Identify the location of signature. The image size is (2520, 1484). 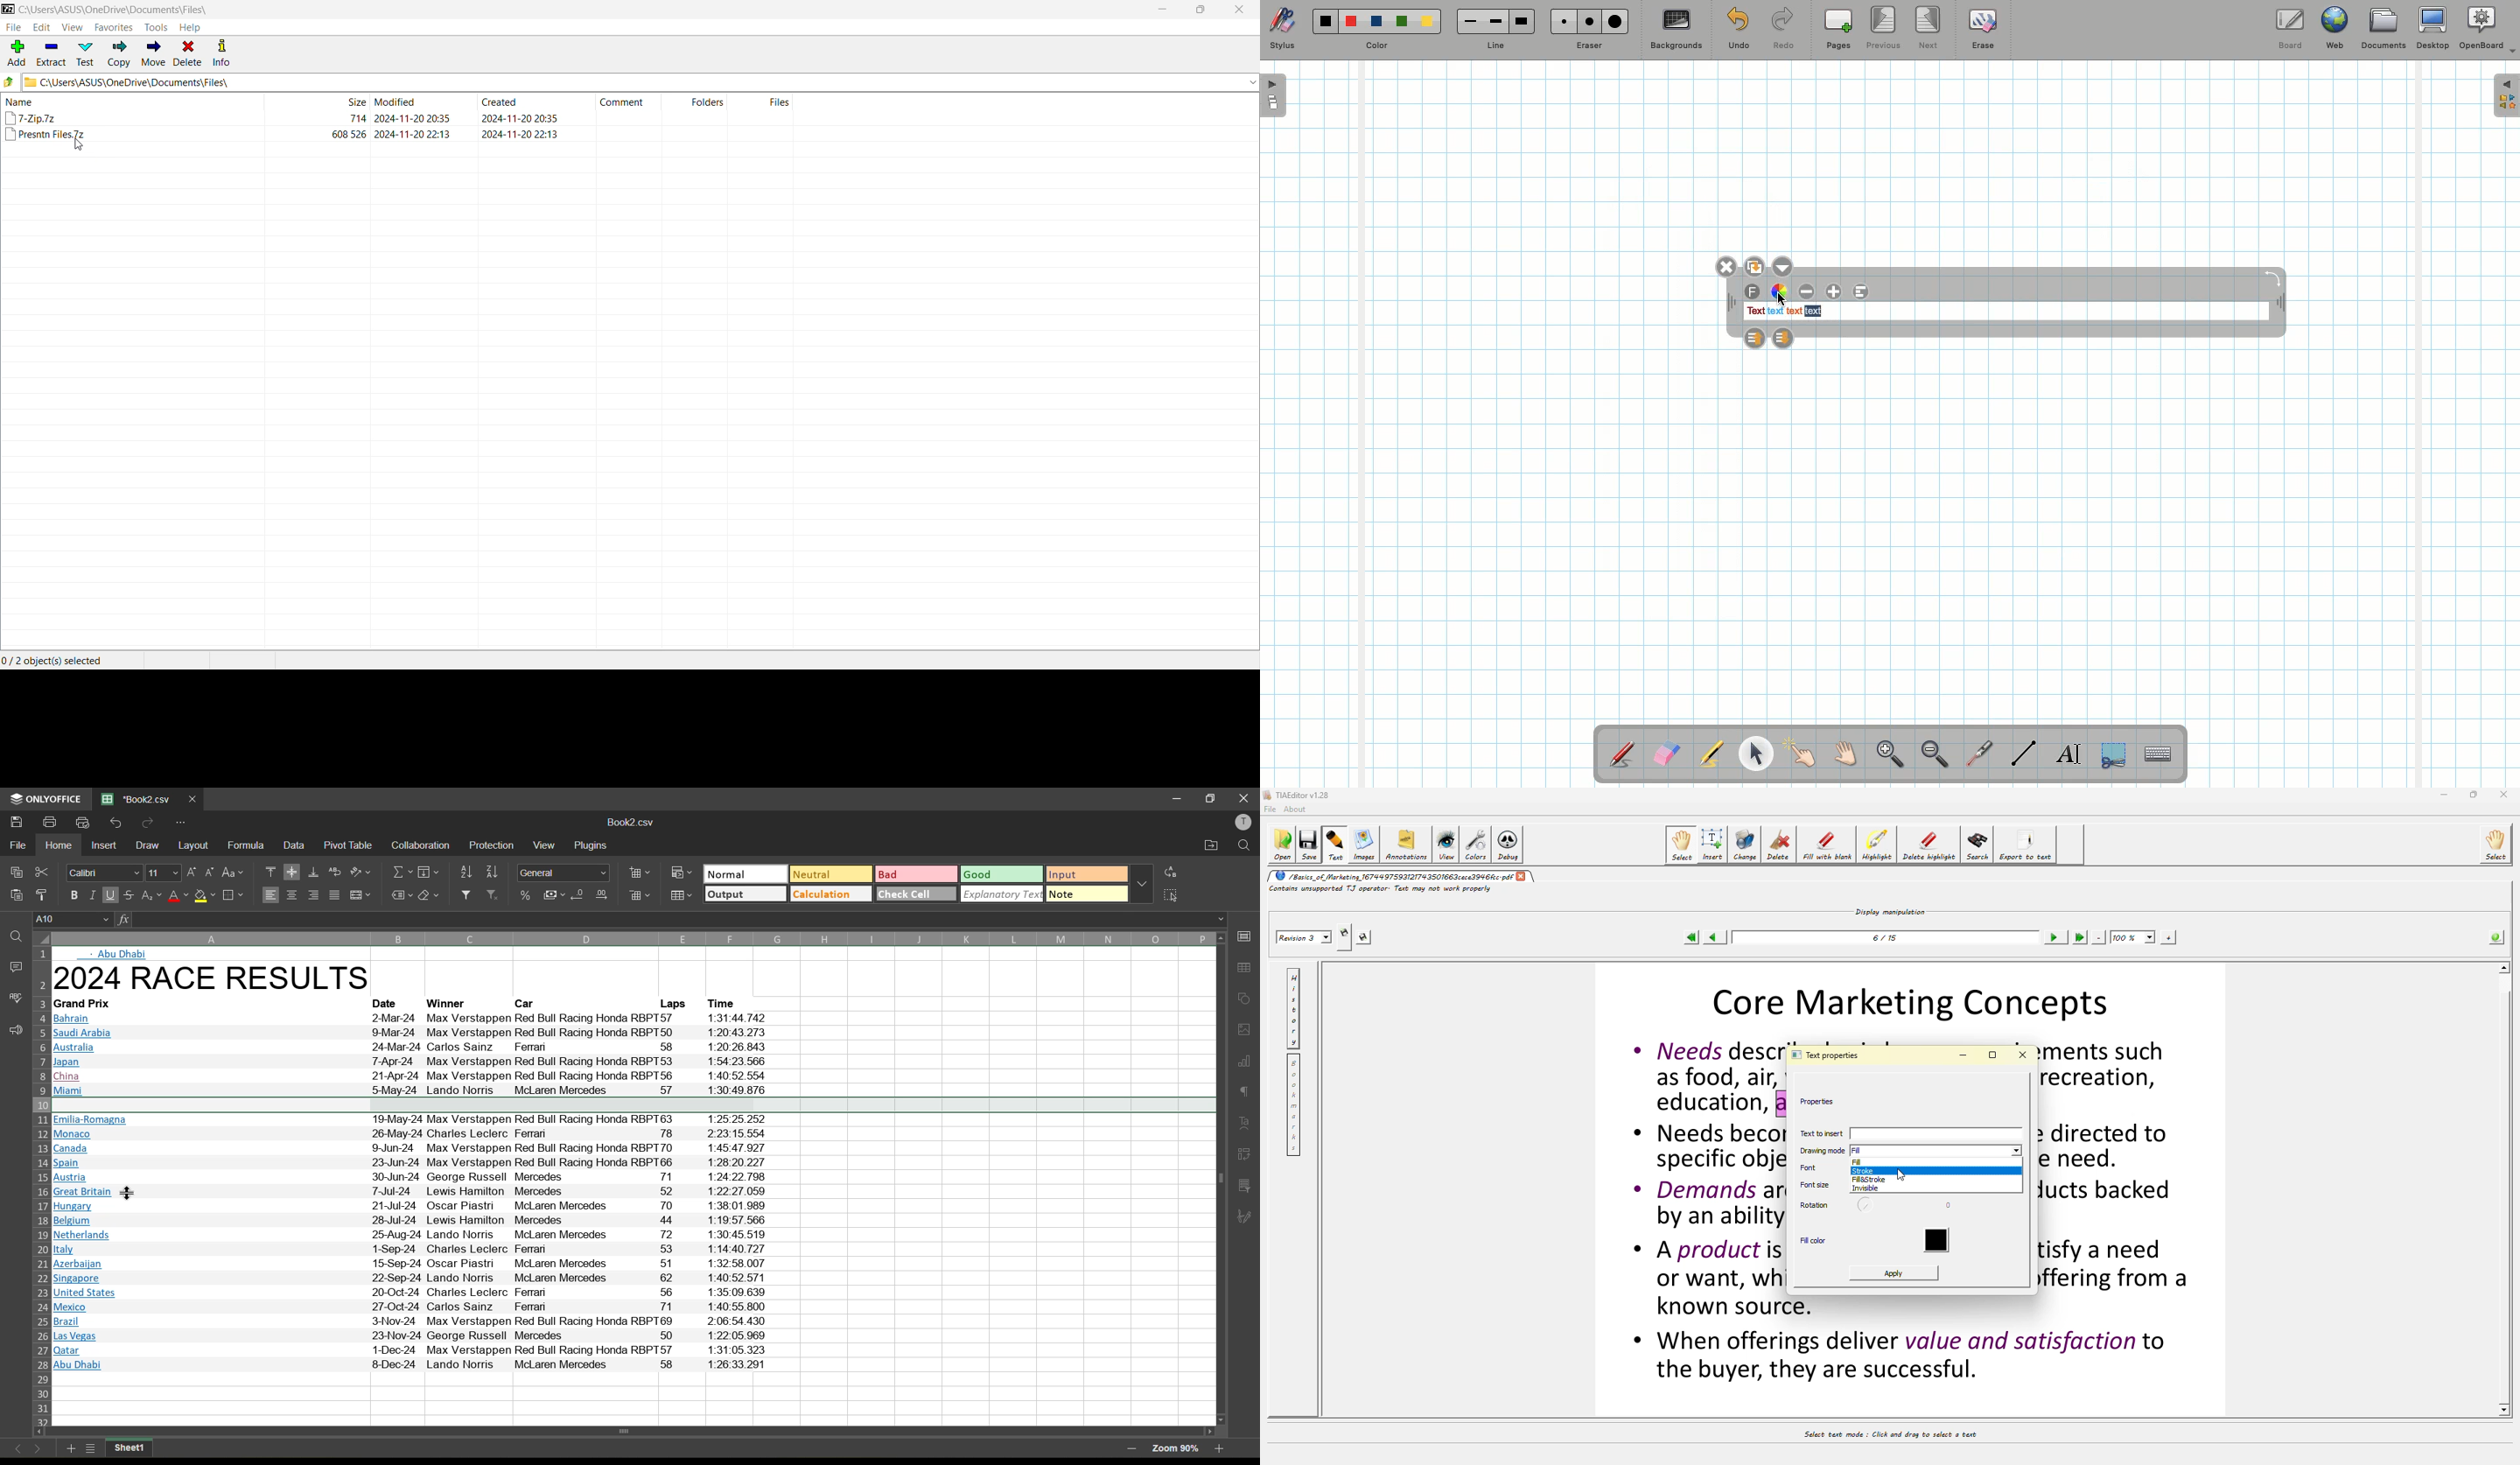
(1248, 1218).